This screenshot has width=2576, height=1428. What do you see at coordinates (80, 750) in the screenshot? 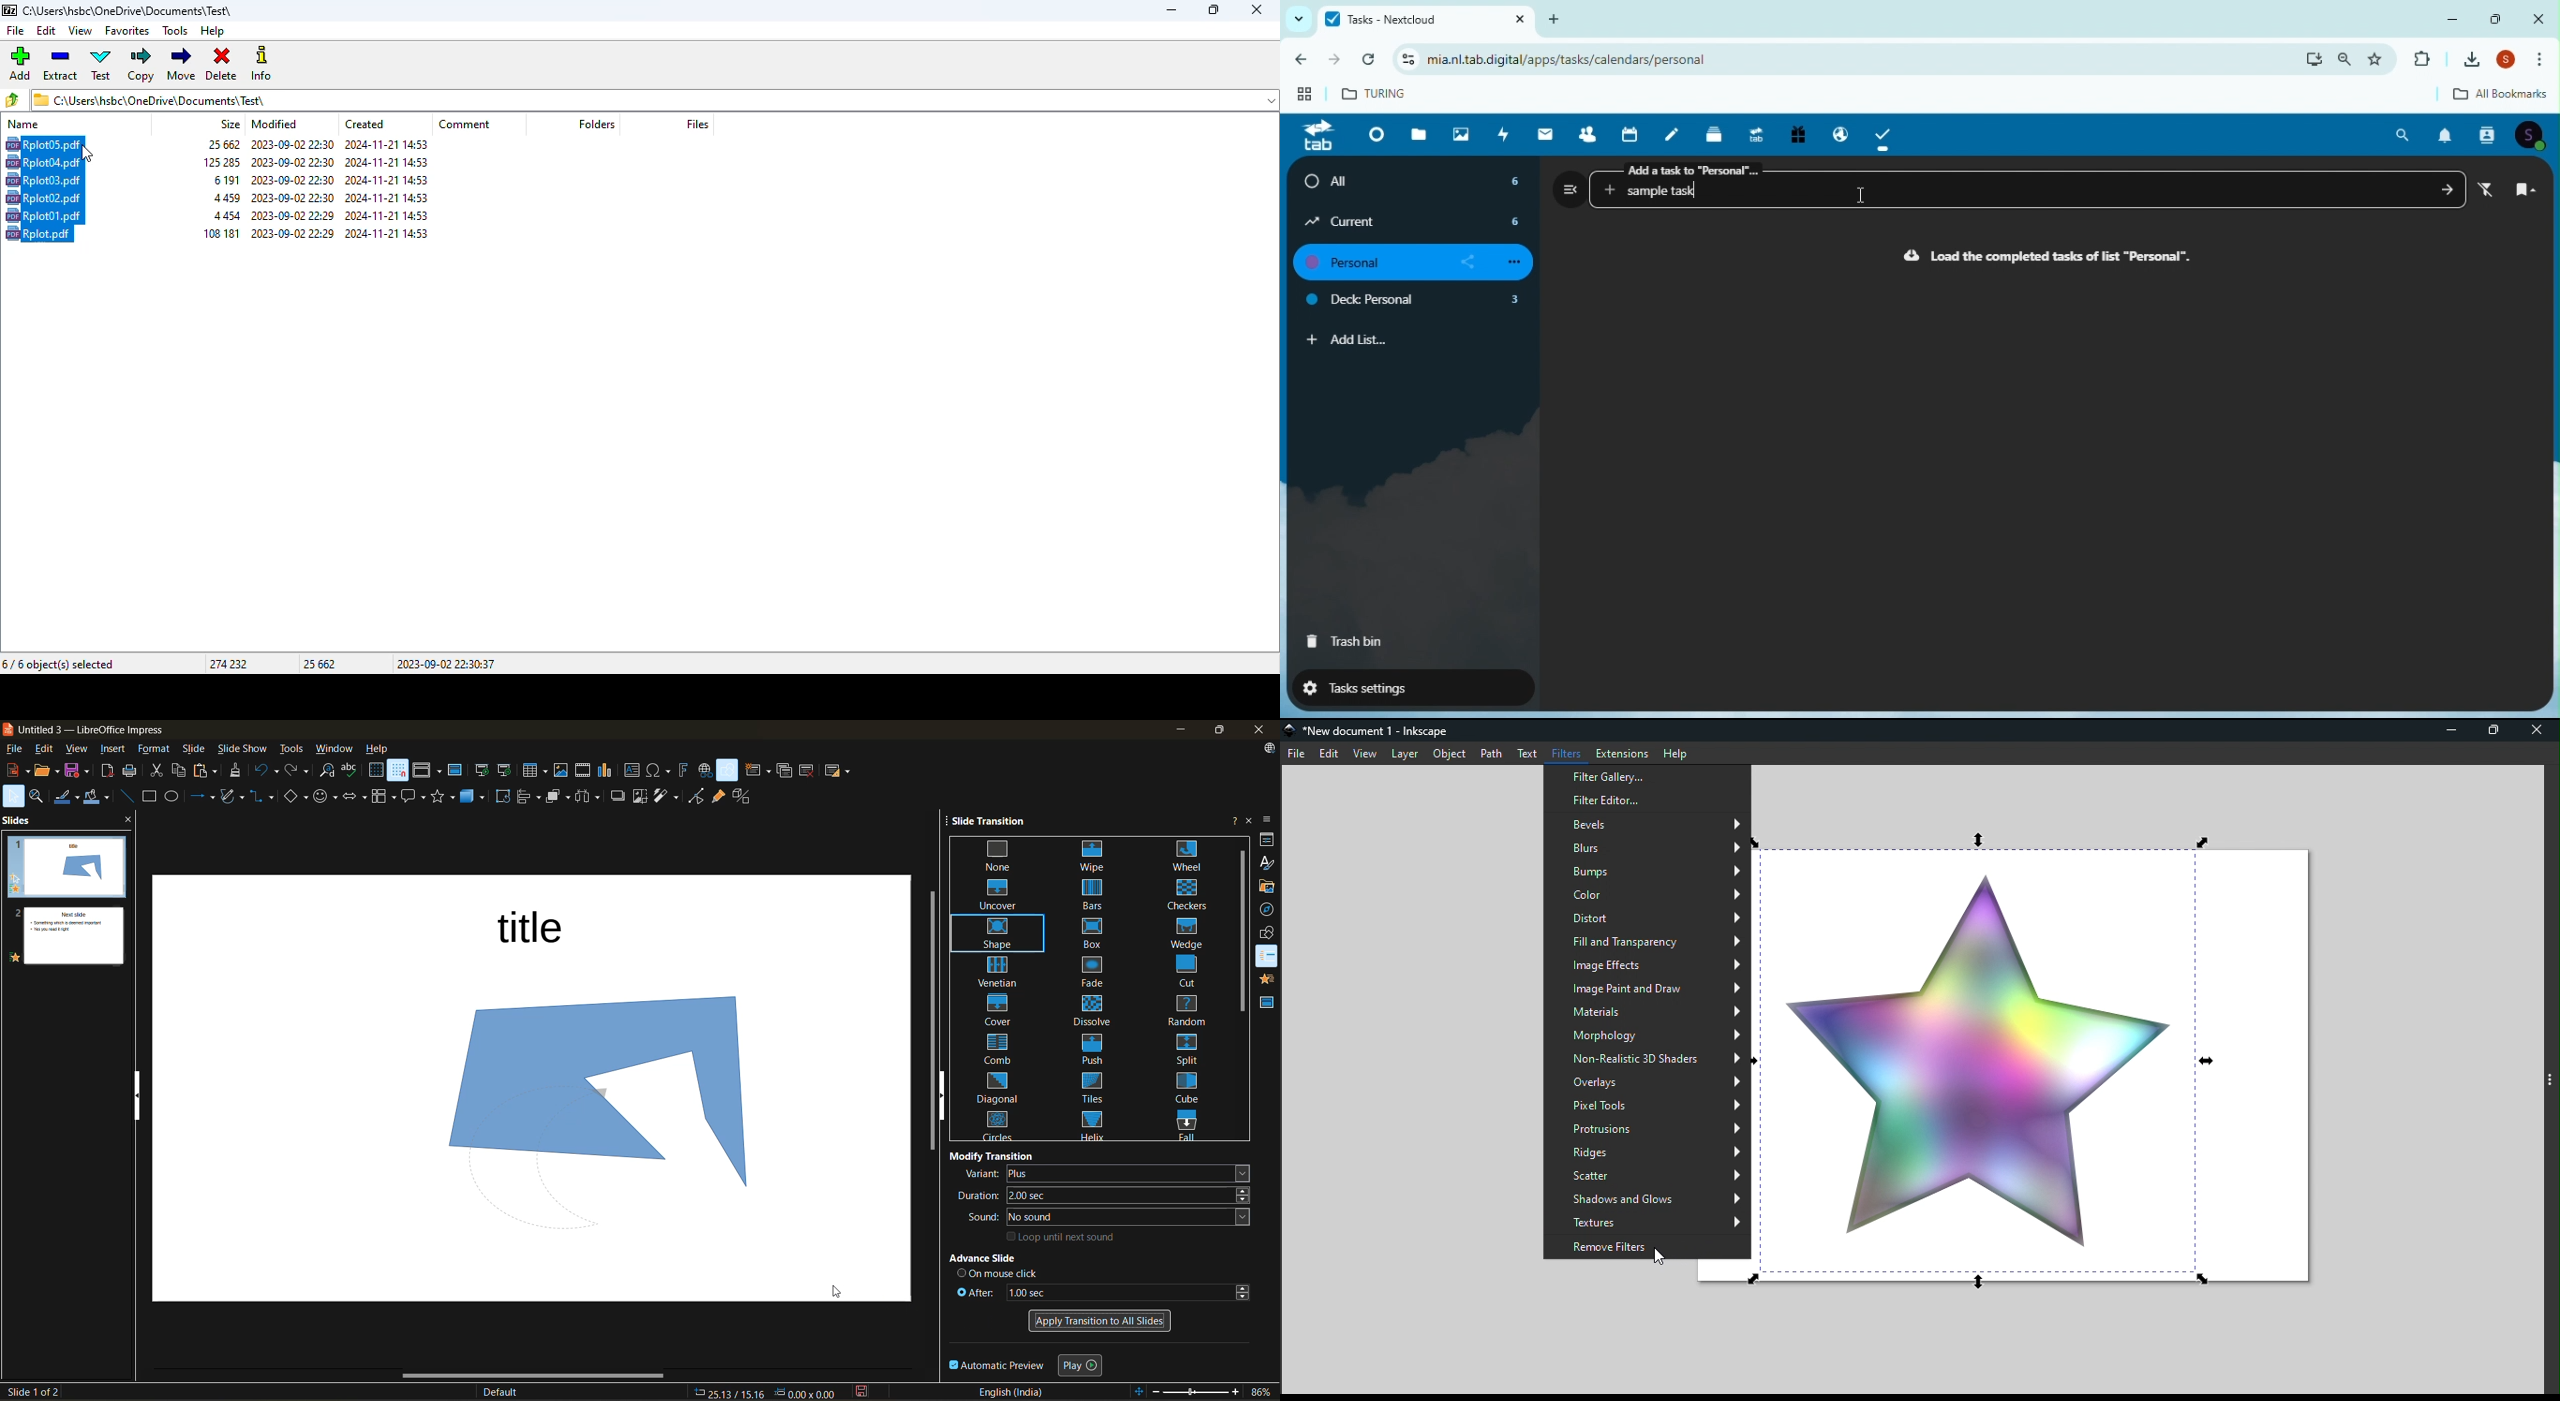
I see `view` at bounding box center [80, 750].